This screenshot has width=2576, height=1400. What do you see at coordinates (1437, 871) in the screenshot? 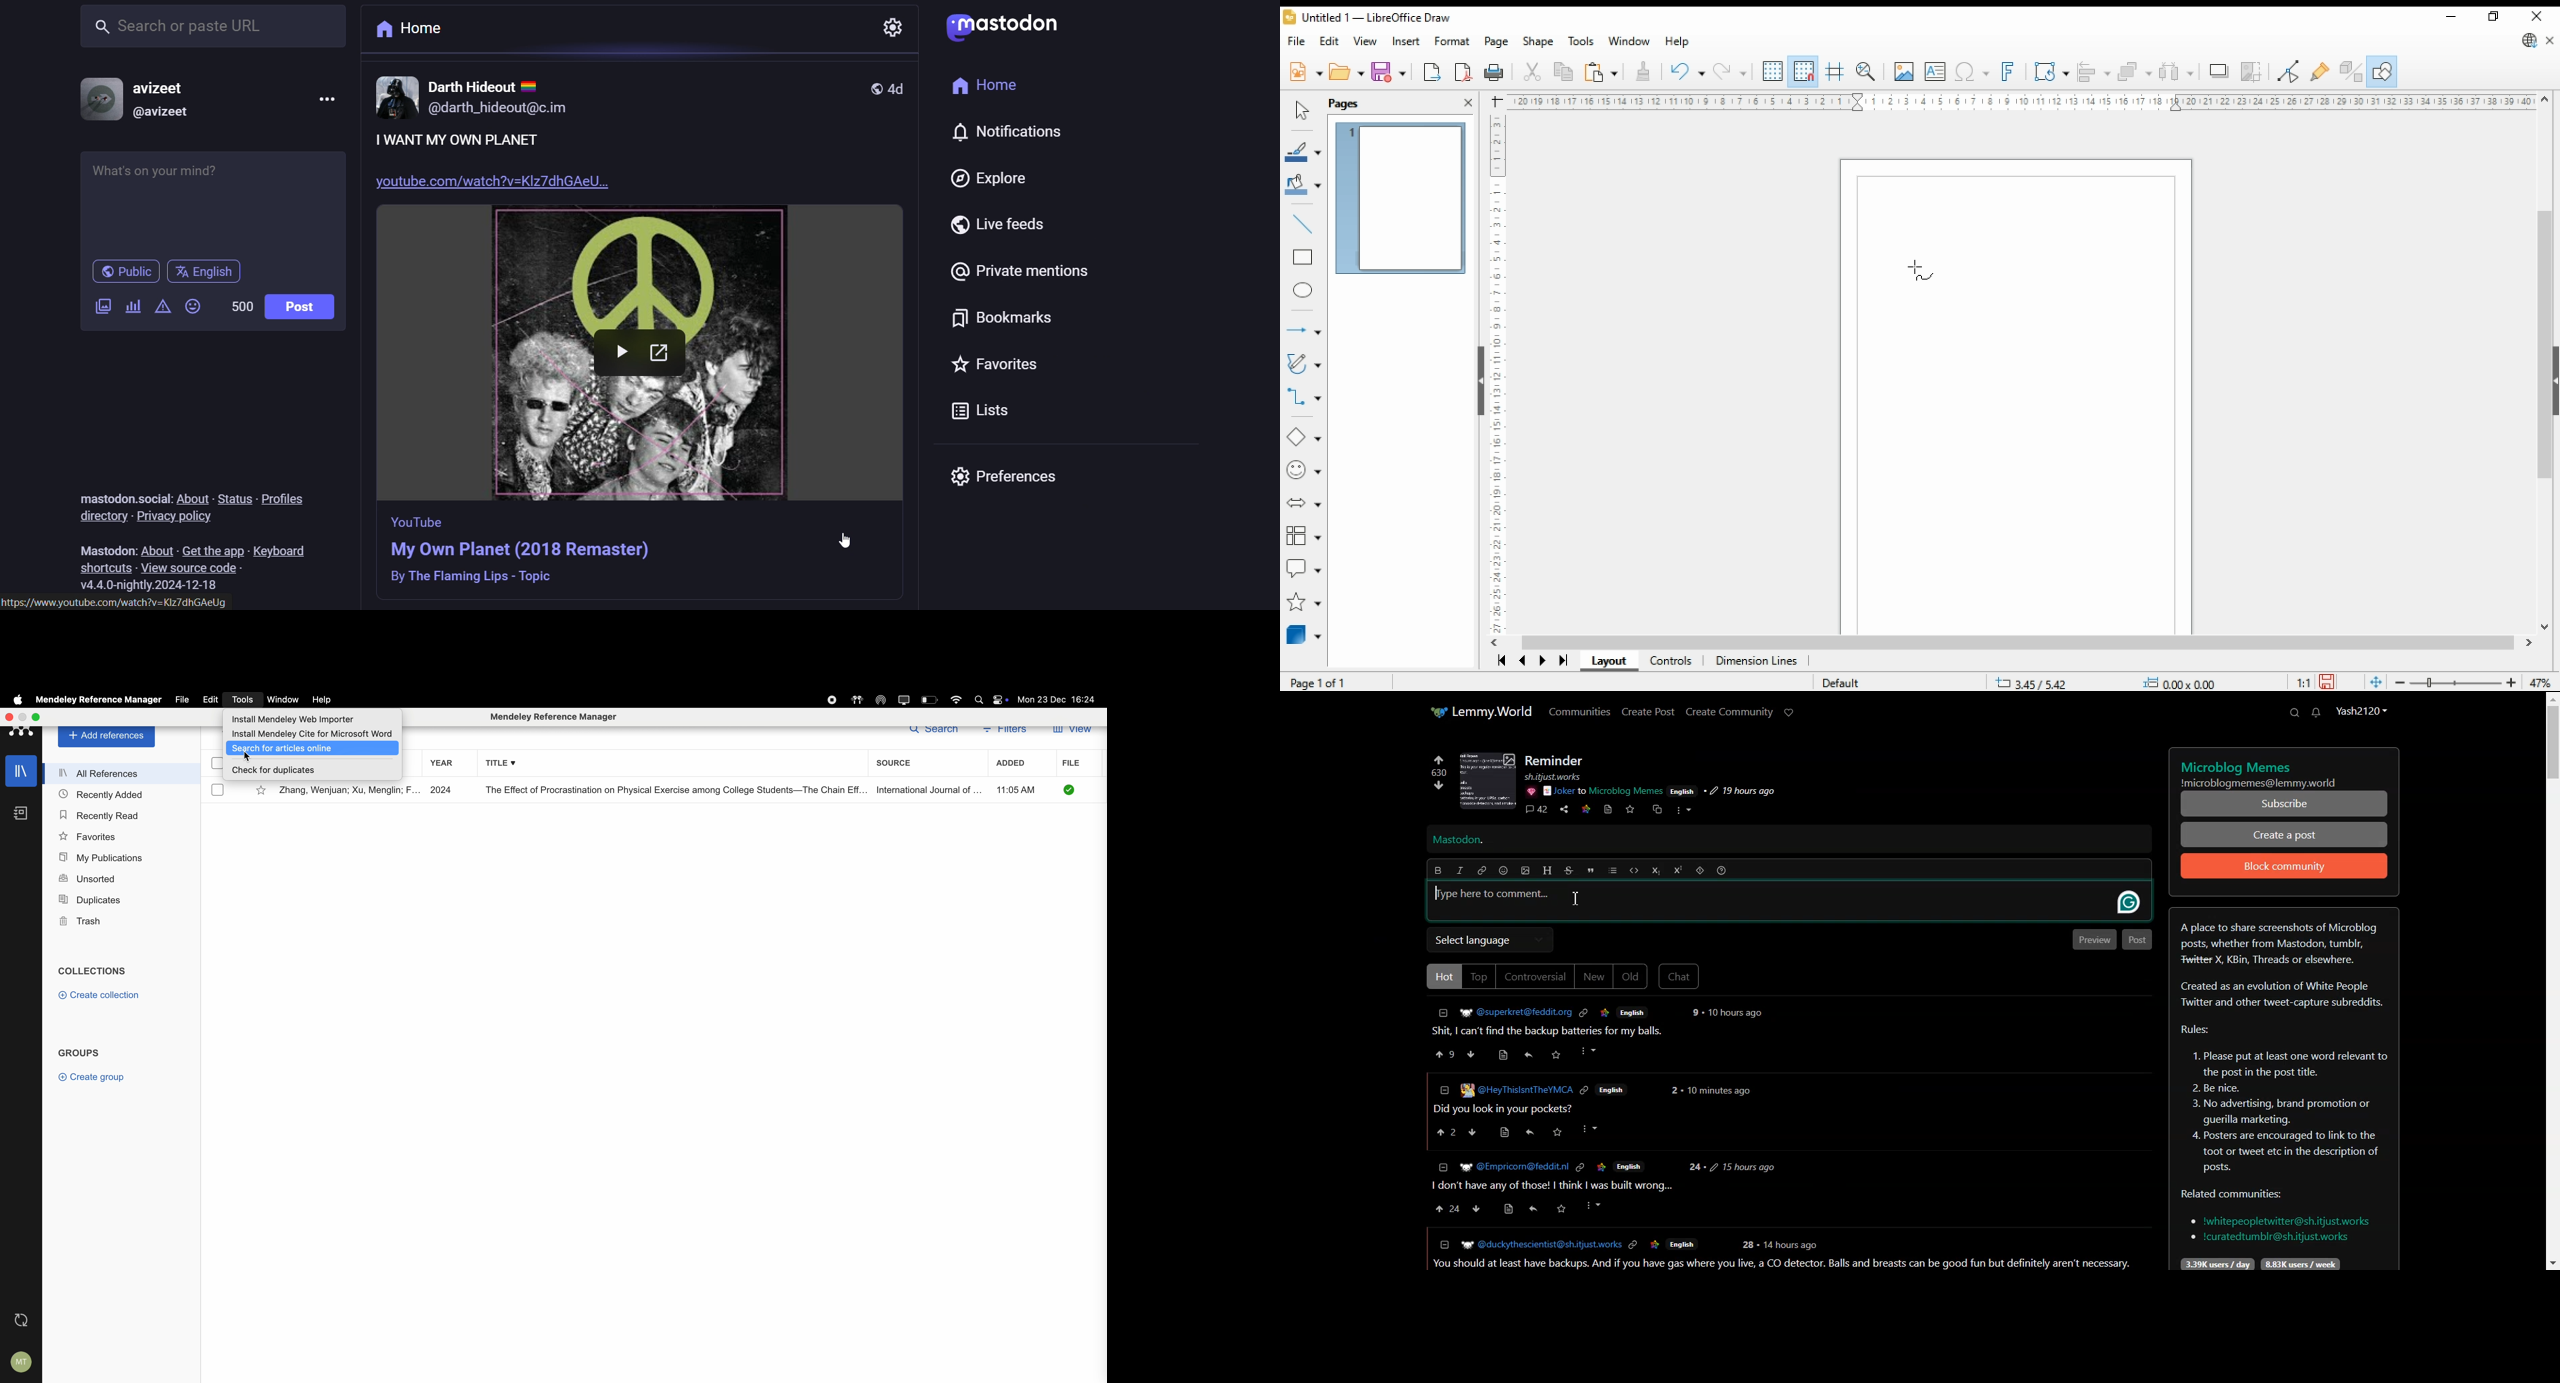
I see `Bold` at bounding box center [1437, 871].